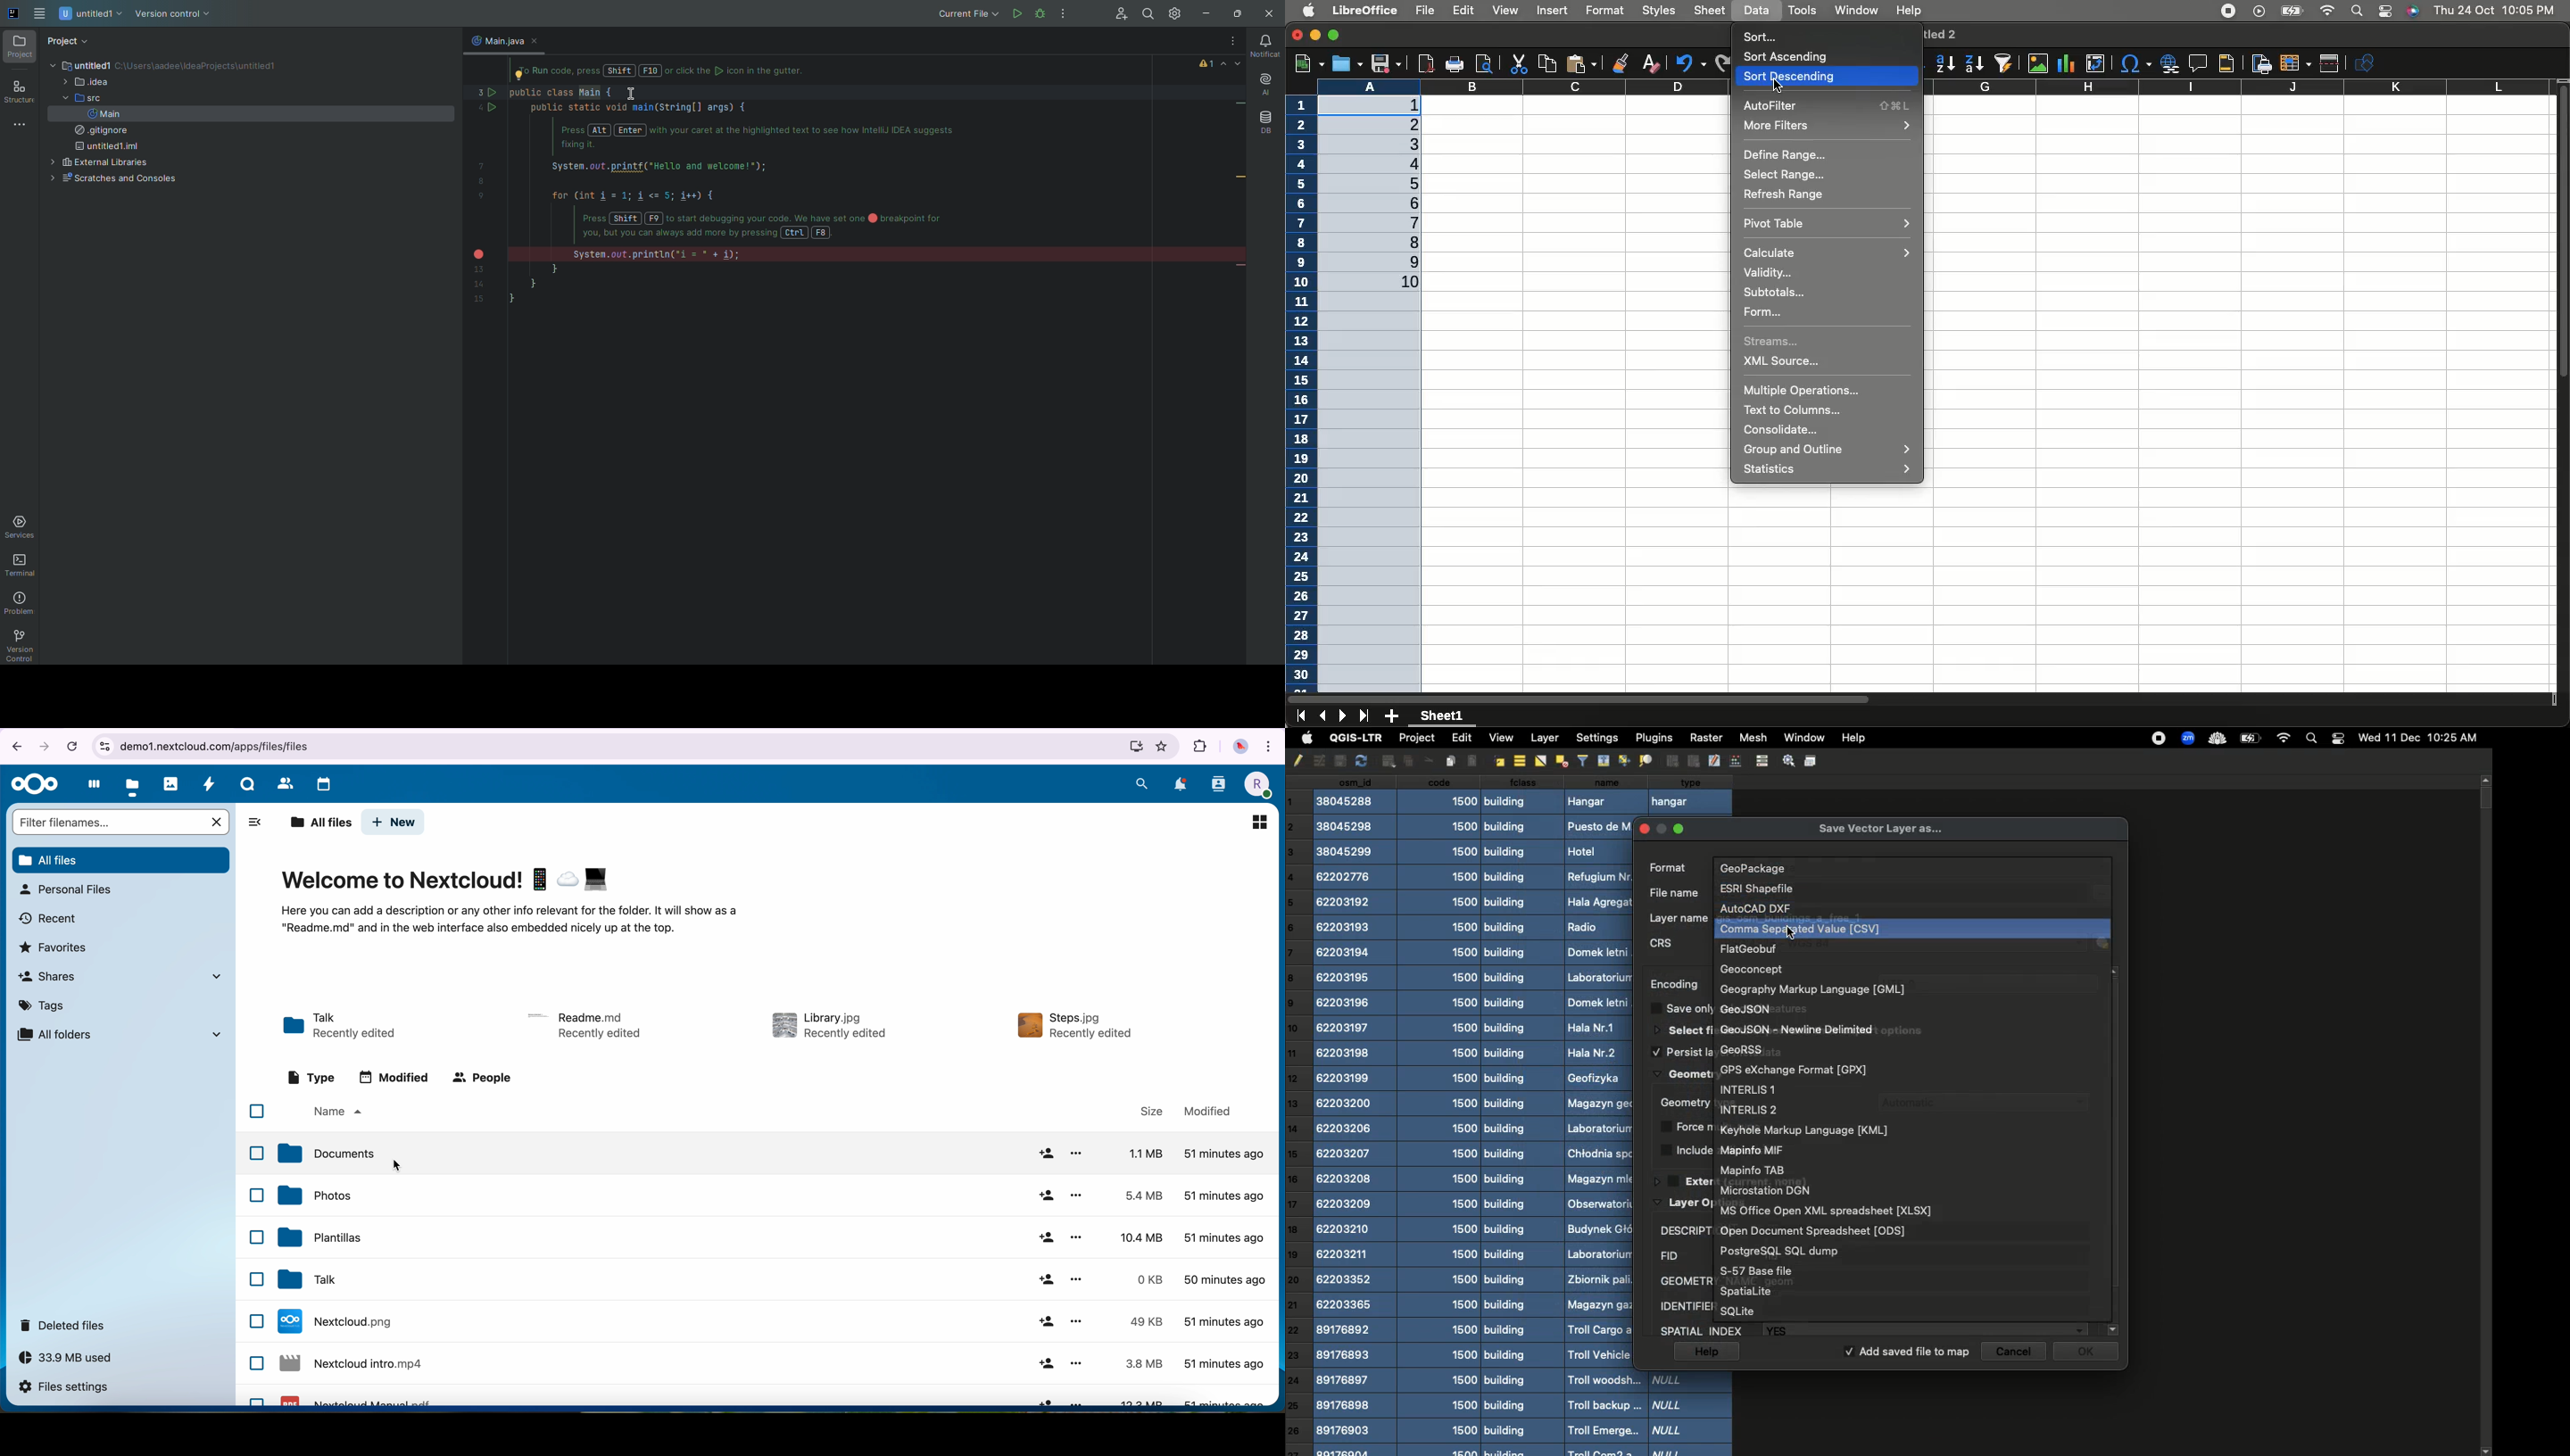  What do you see at coordinates (508, 899) in the screenshot?
I see `welcome to Nextcloud!` at bounding box center [508, 899].